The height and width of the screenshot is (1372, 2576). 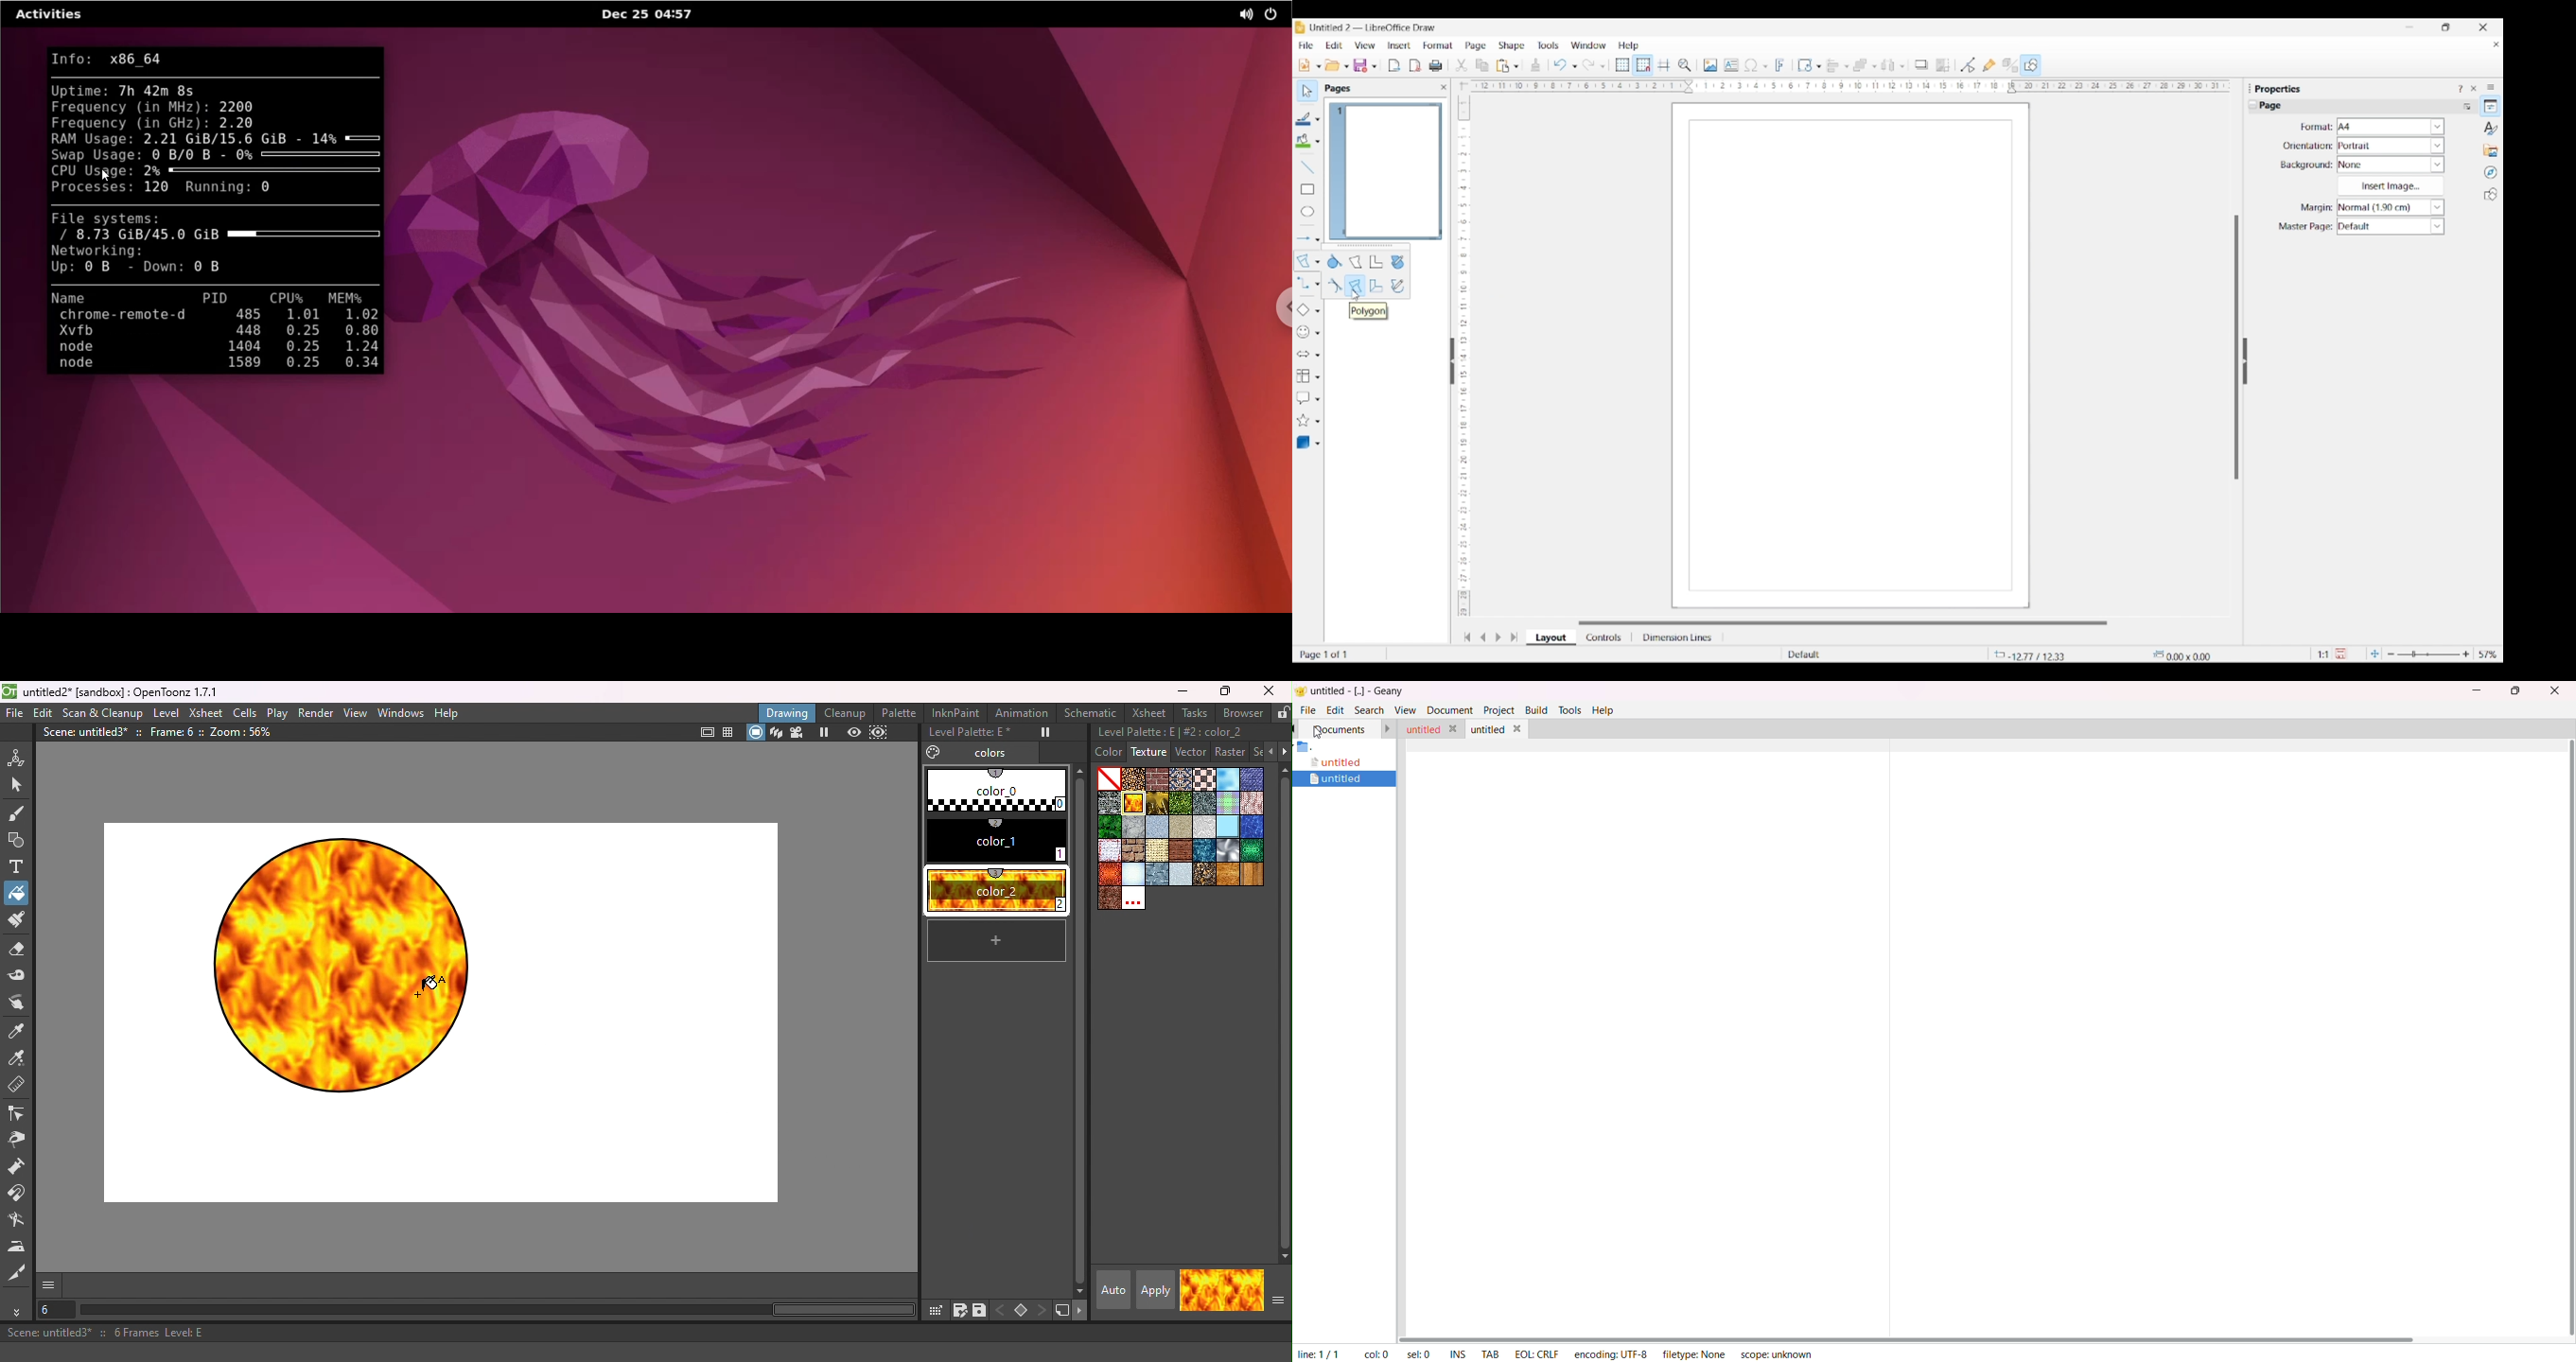 I want to click on Sidebar settings, so click(x=2491, y=86).